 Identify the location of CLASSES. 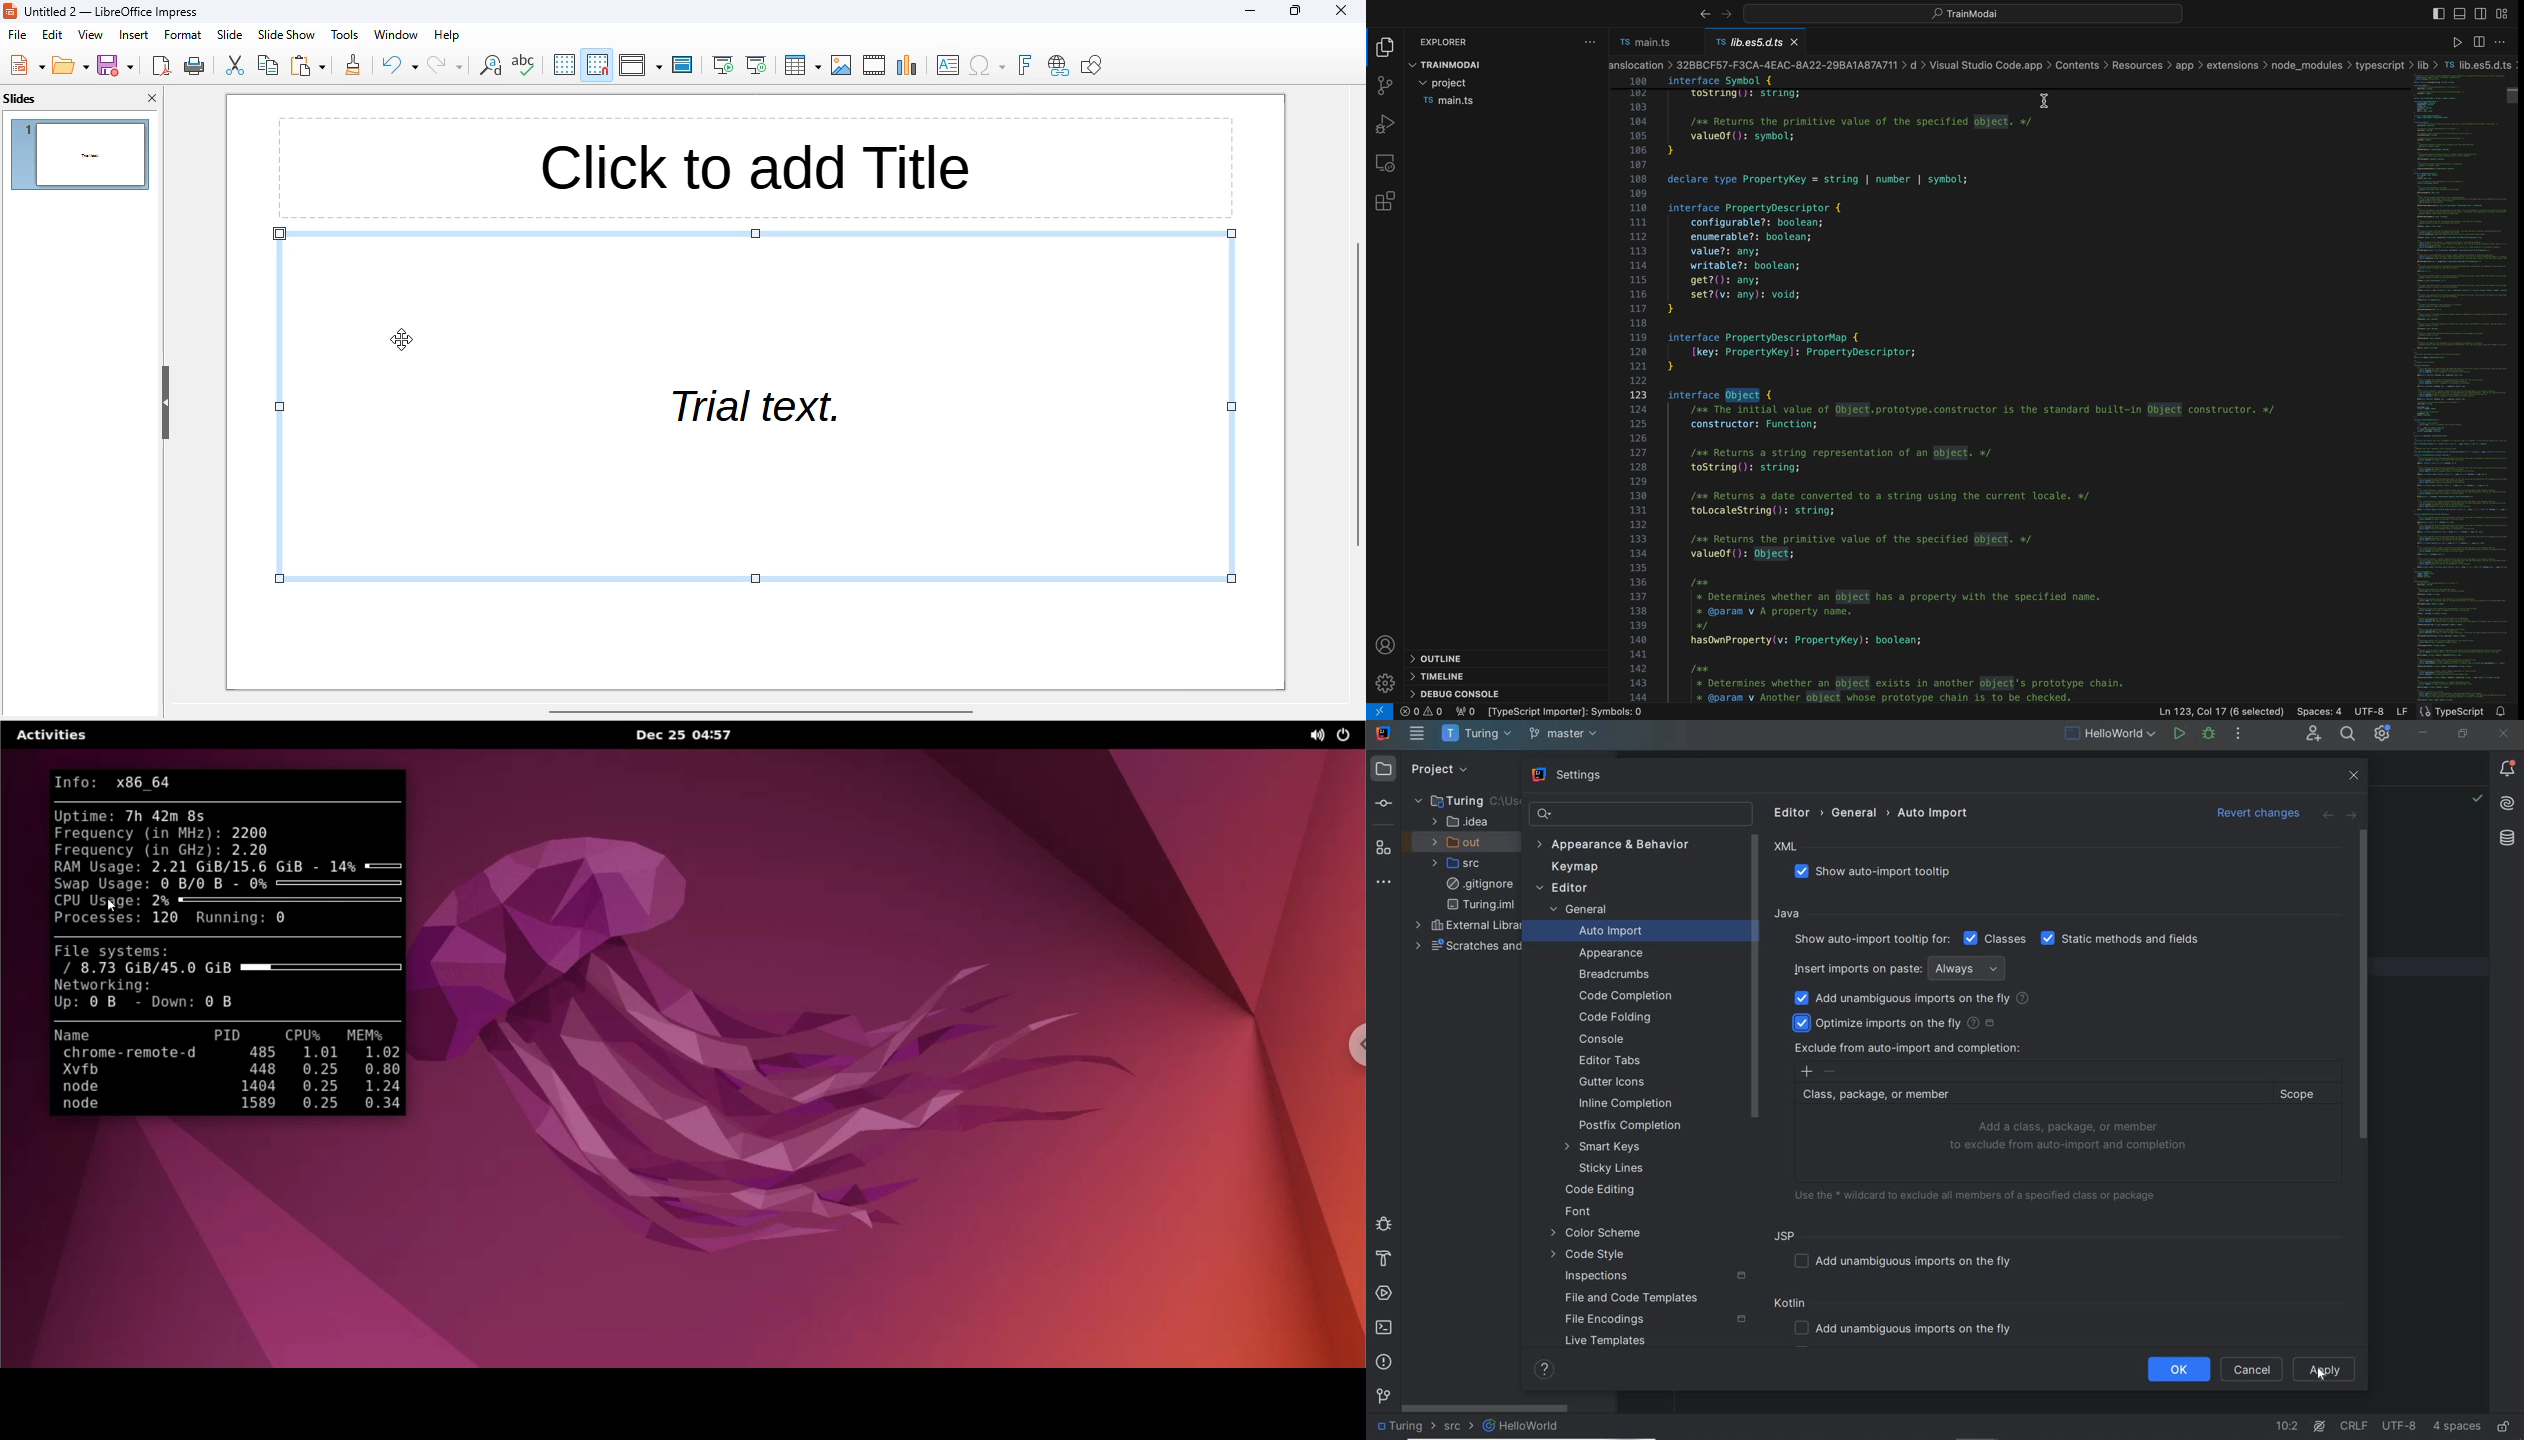
(1996, 938).